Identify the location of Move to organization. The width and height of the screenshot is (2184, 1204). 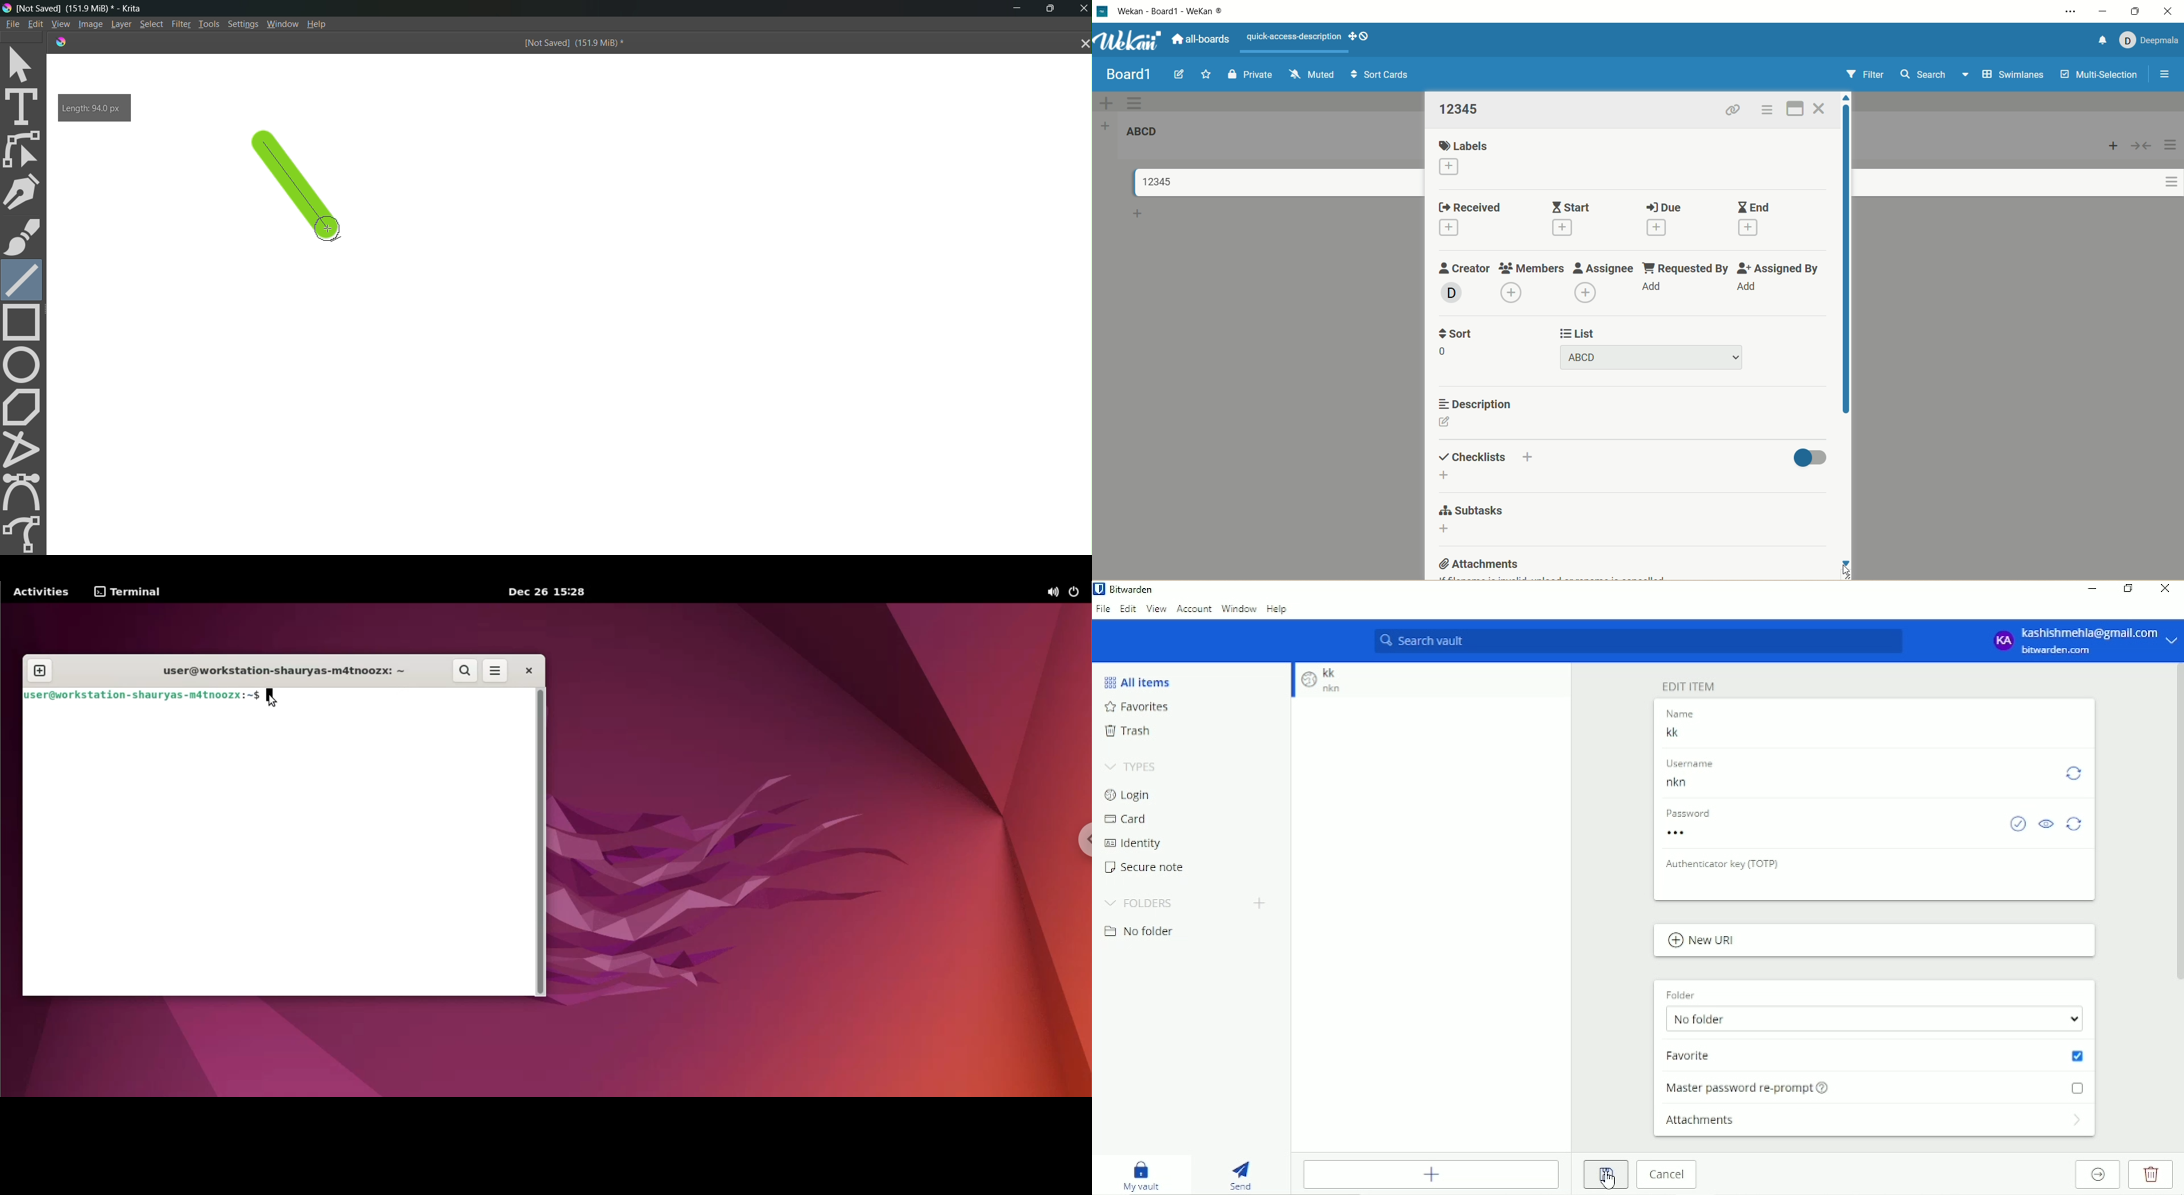
(2096, 1174).